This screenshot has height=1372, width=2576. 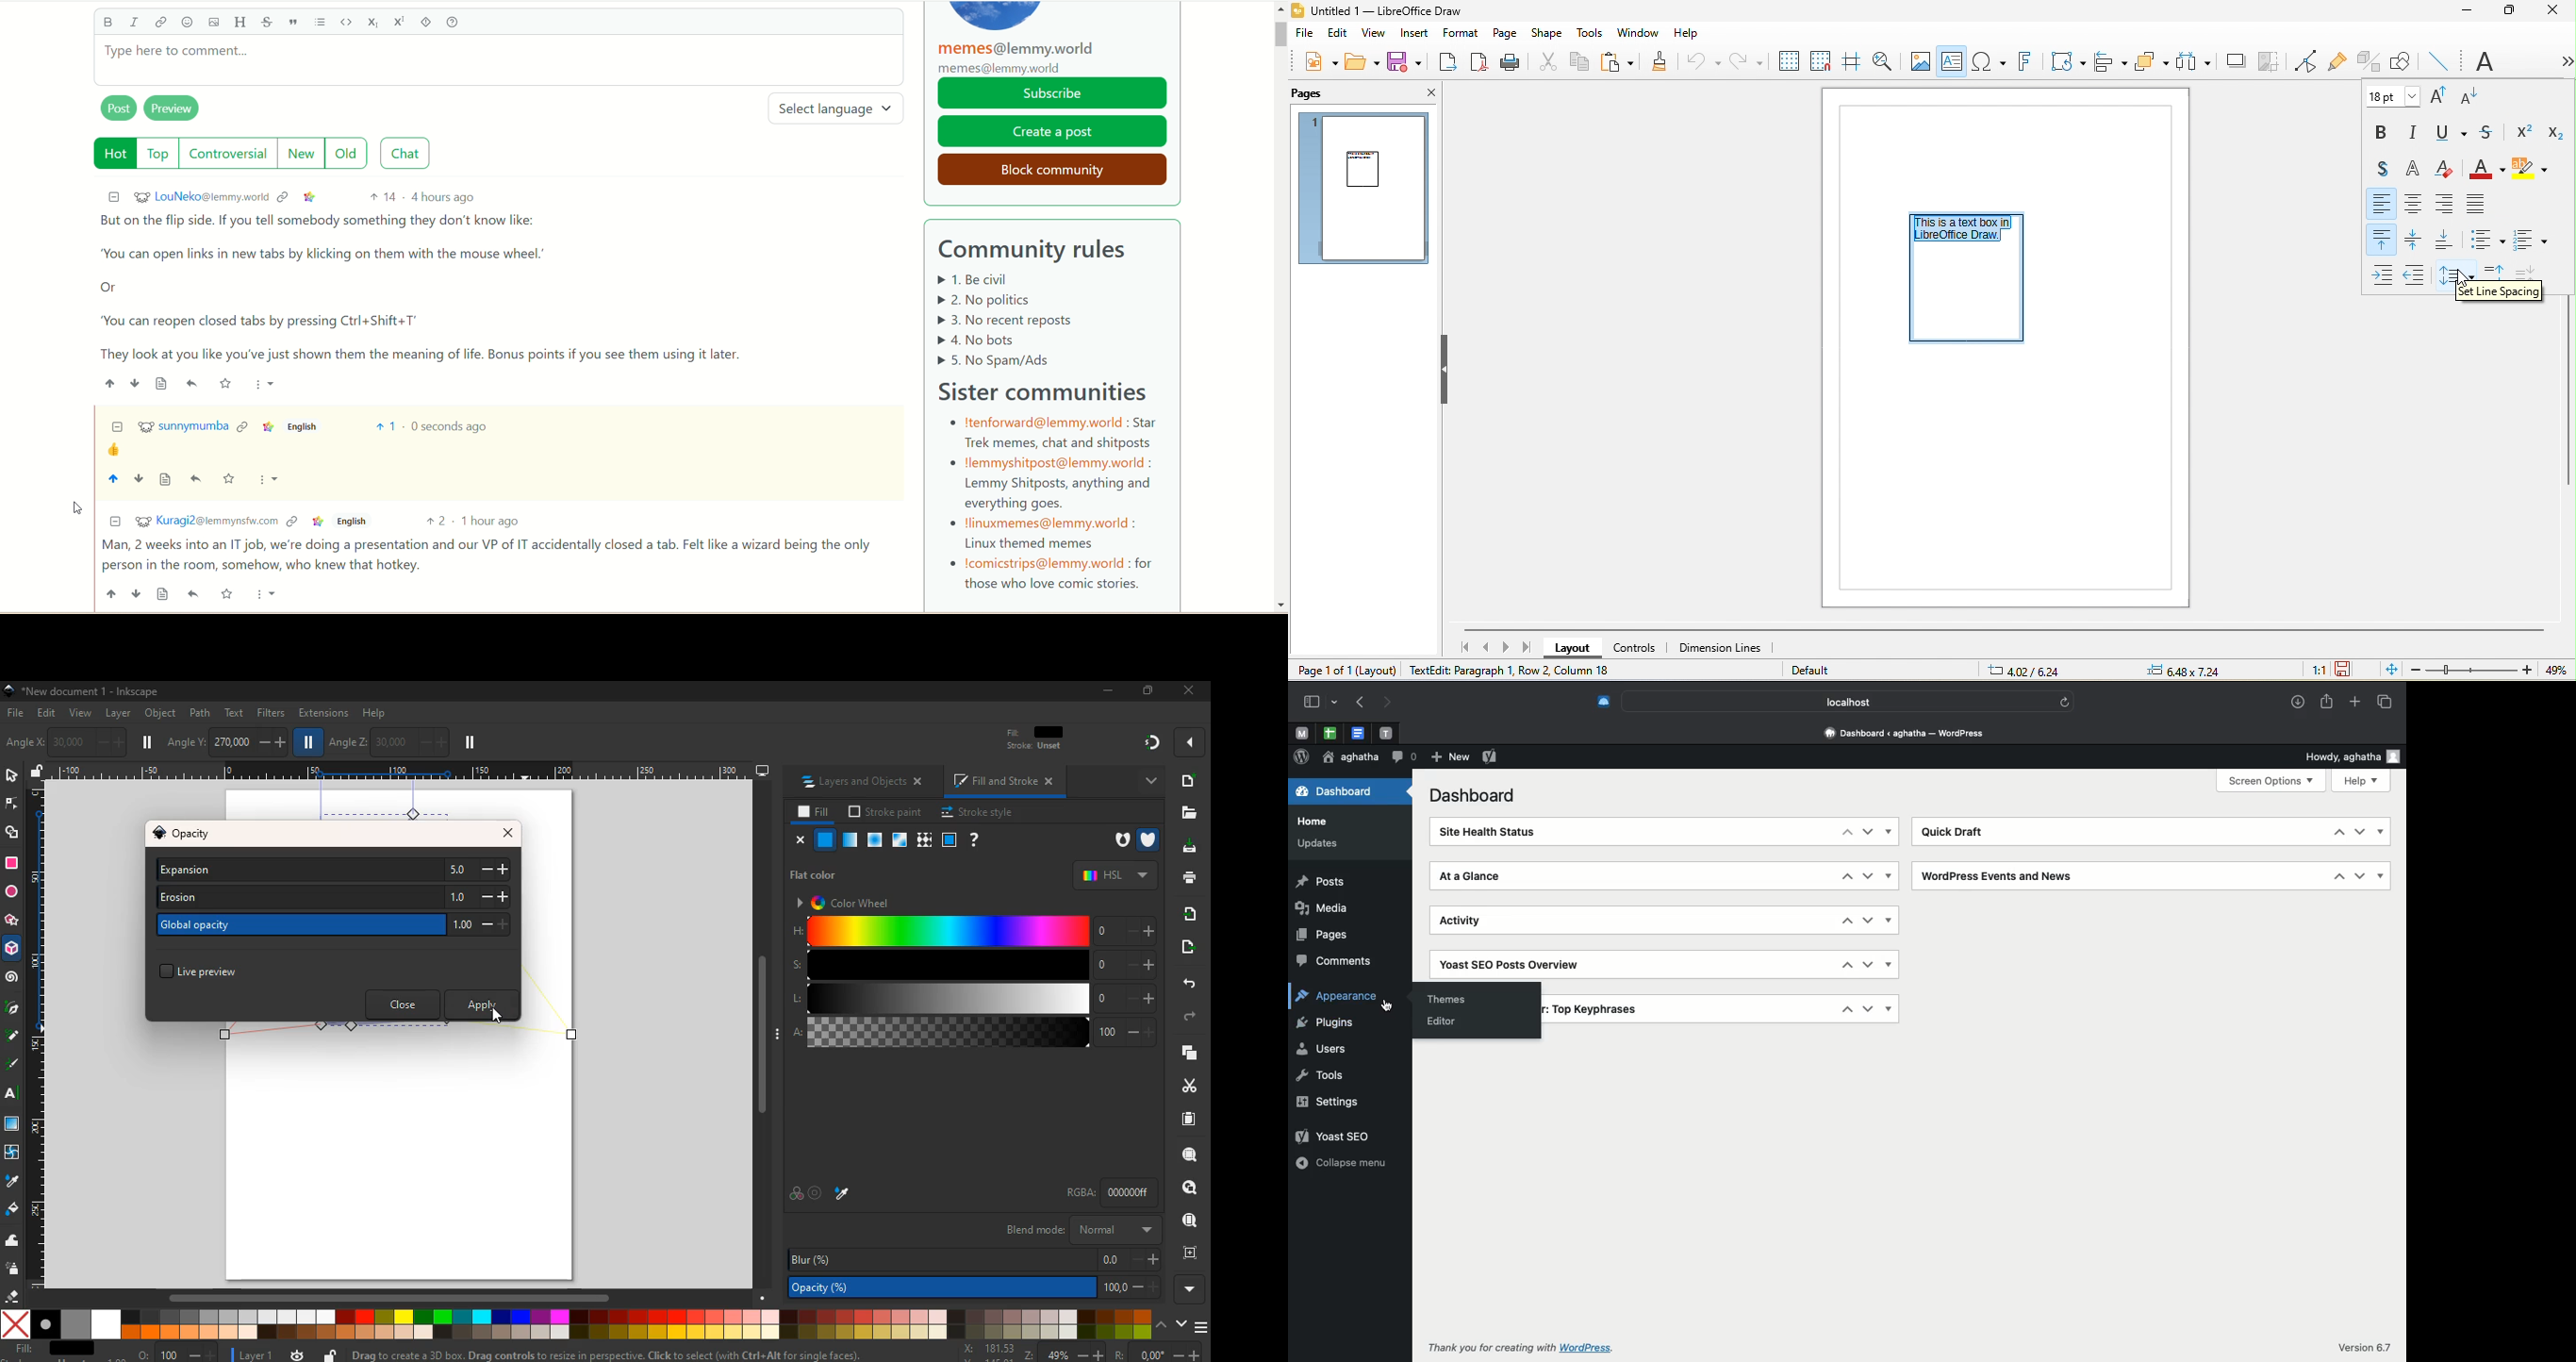 I want to click on select text, so click(x=1969, y=231).